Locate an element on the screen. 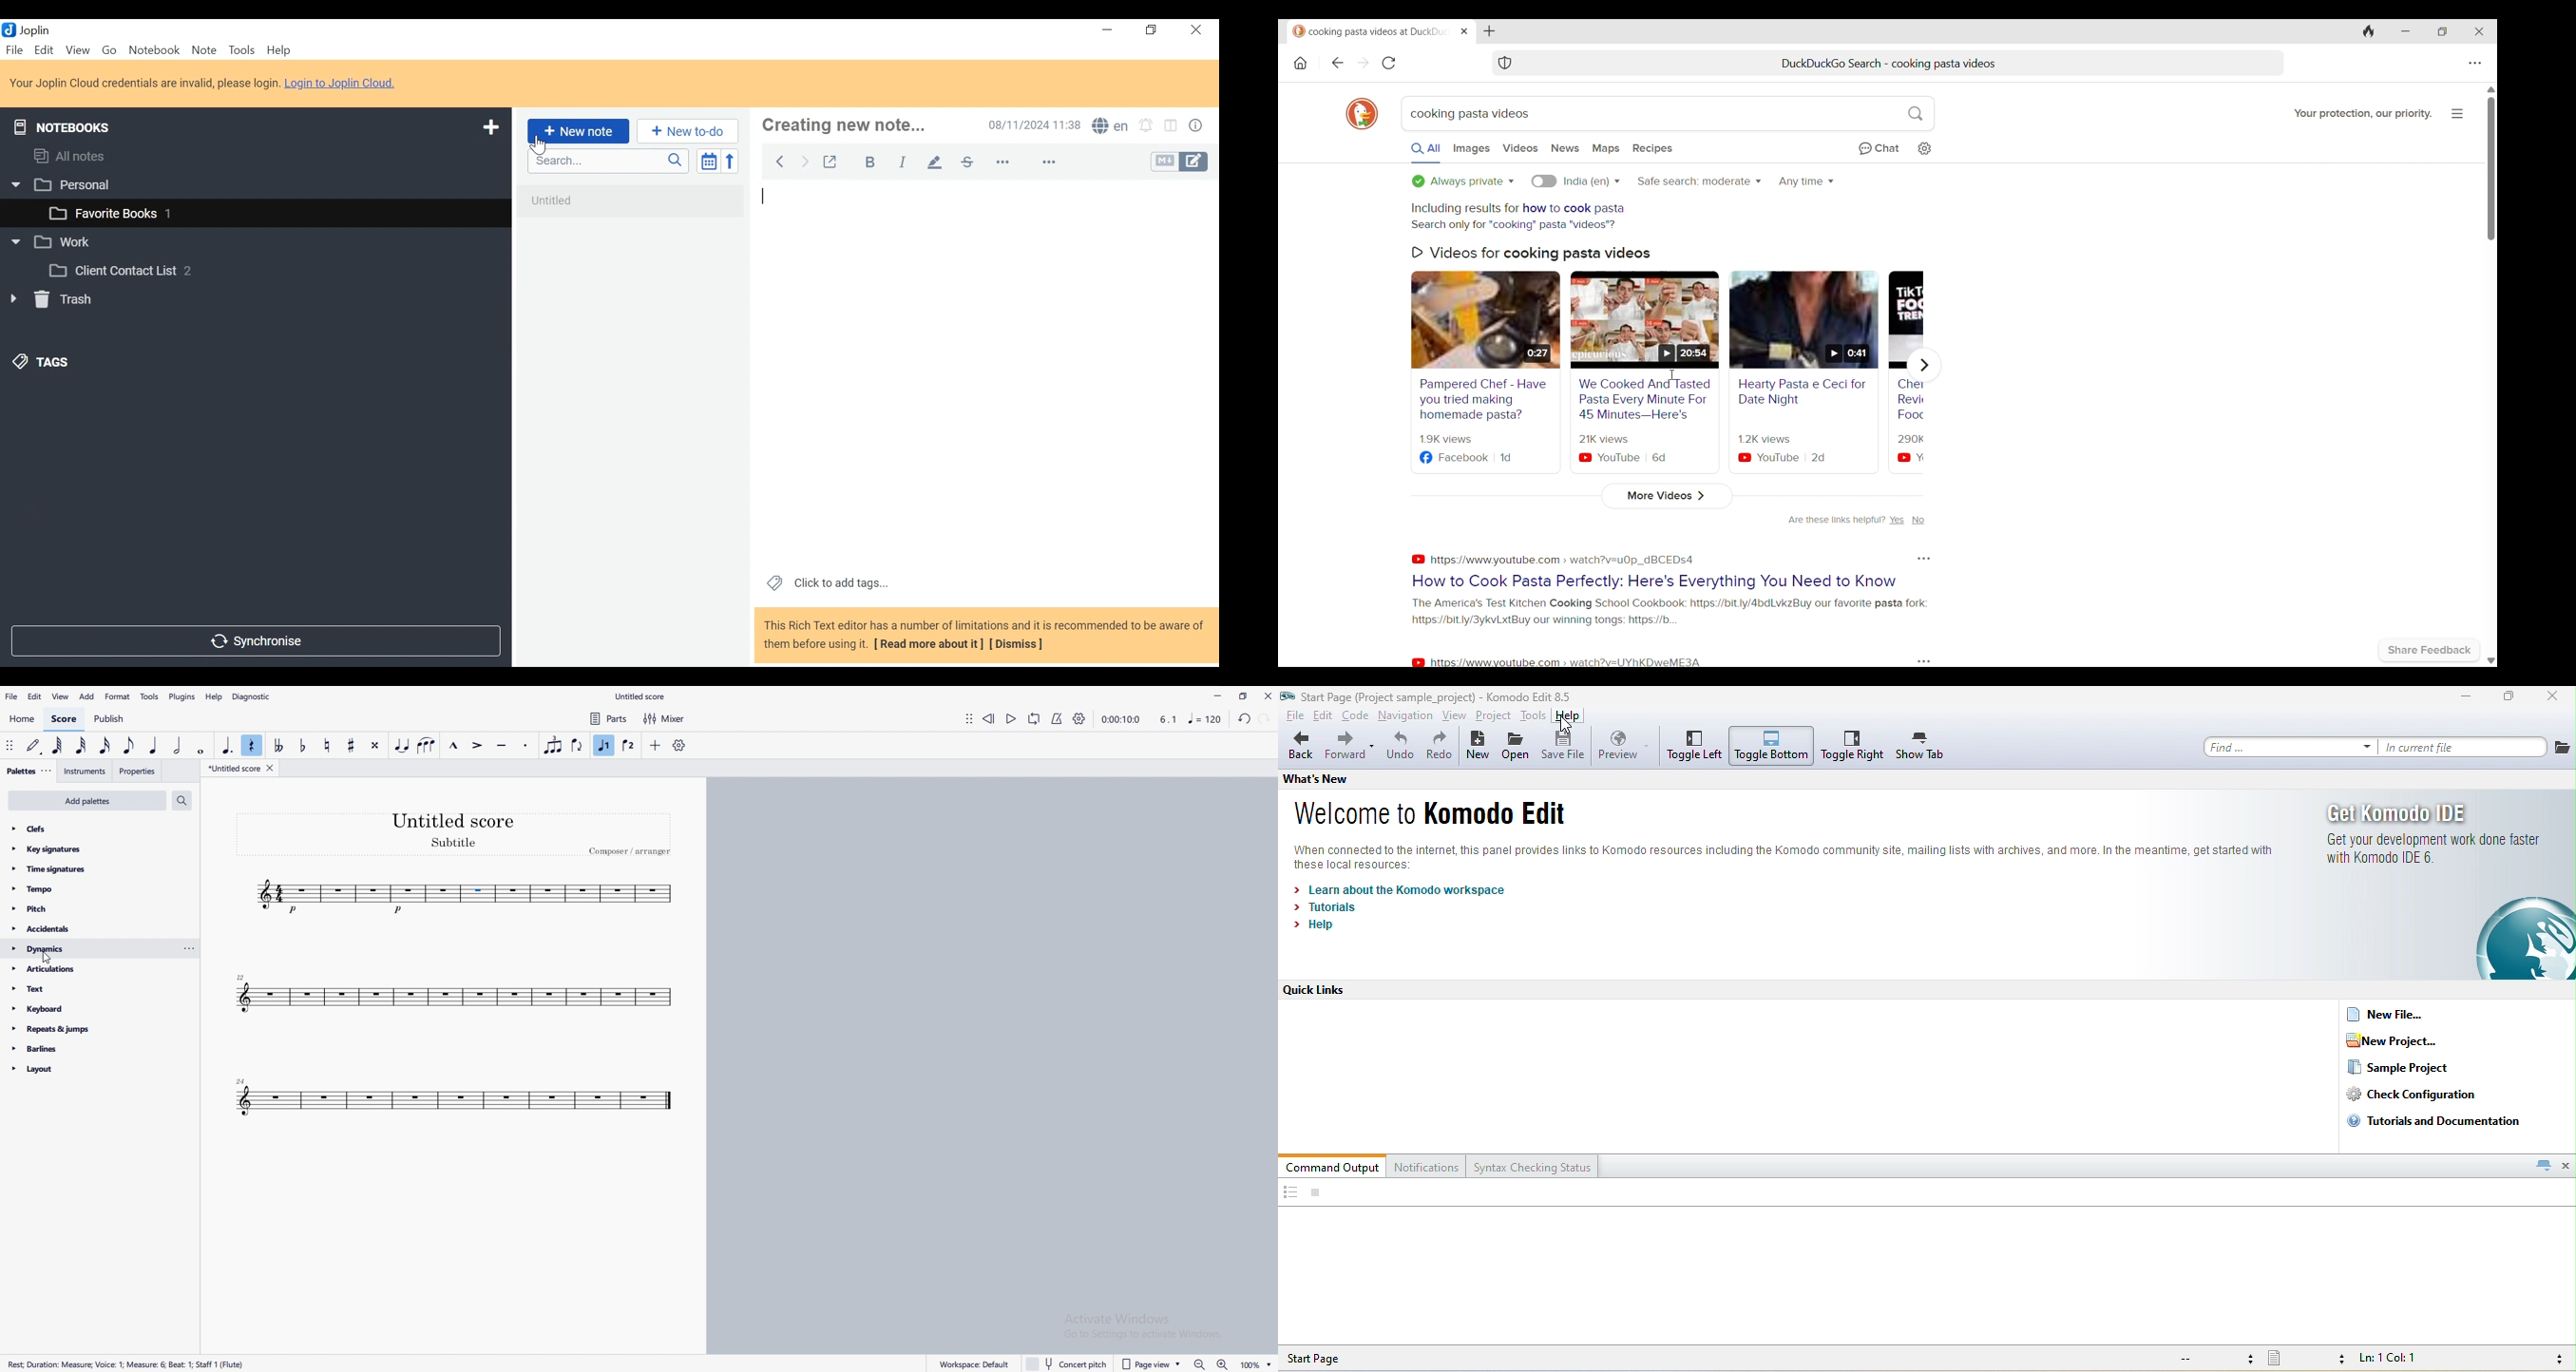 Image resolution: width=2576 pixels, height=1372 pixels. tools is located at coordinates (149, 697).